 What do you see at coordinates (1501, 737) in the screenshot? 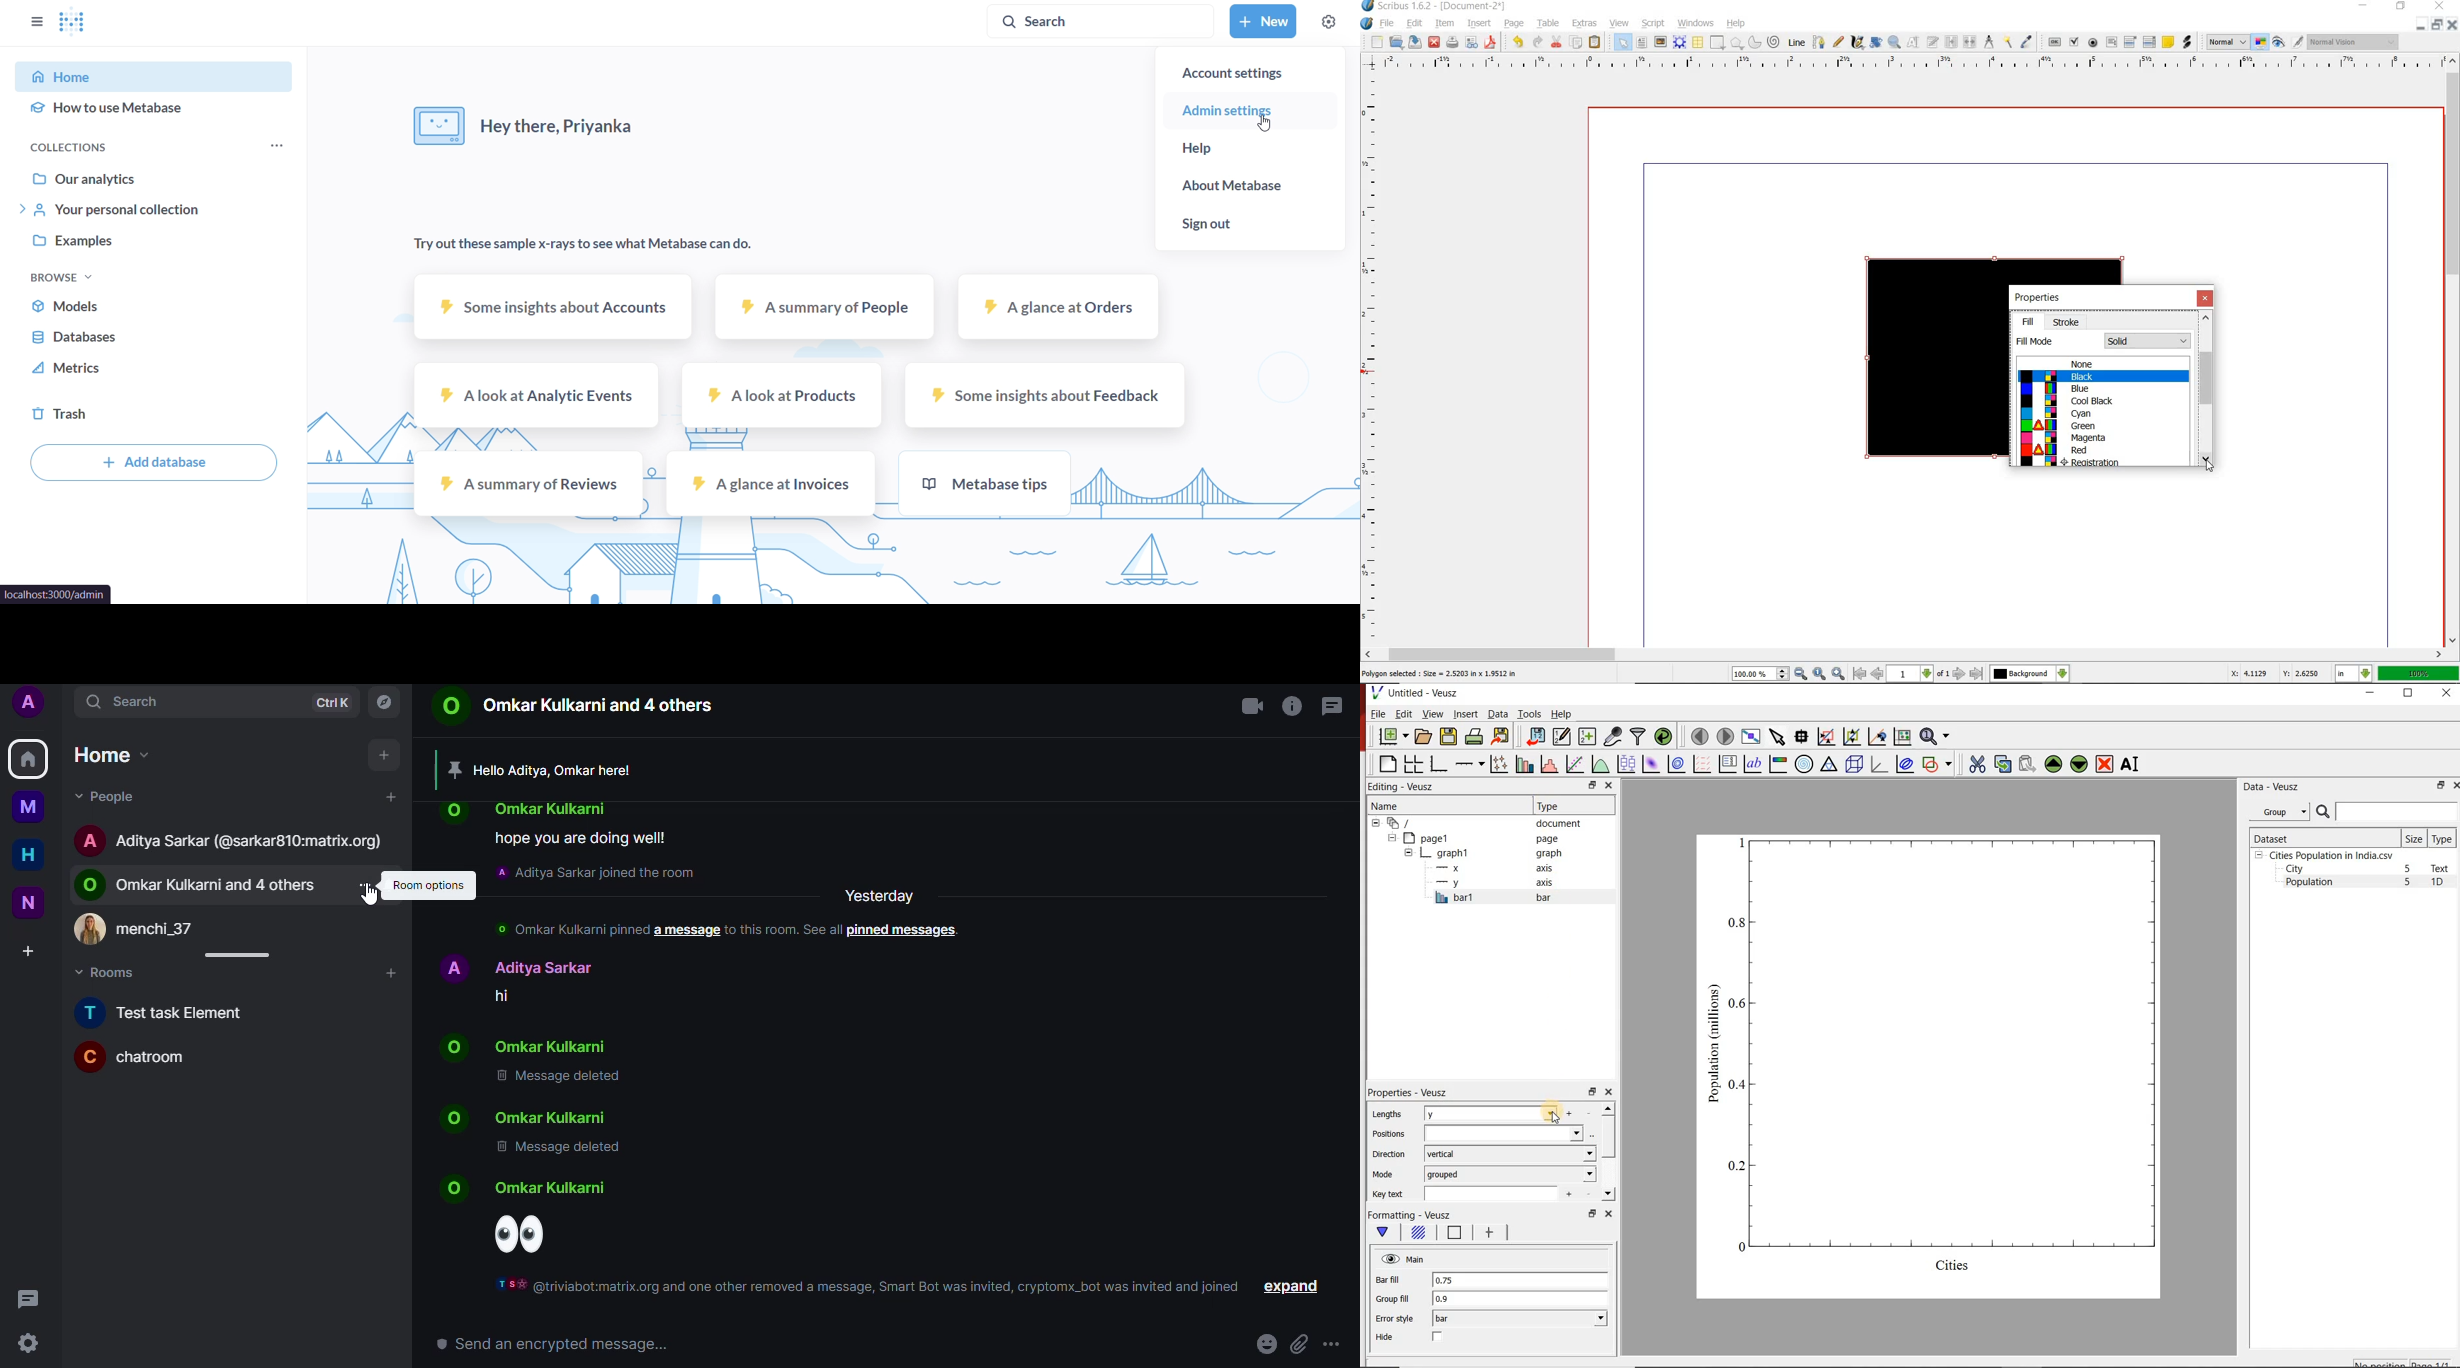
I see `export to graphics format` at bounding box center [1501, 737].